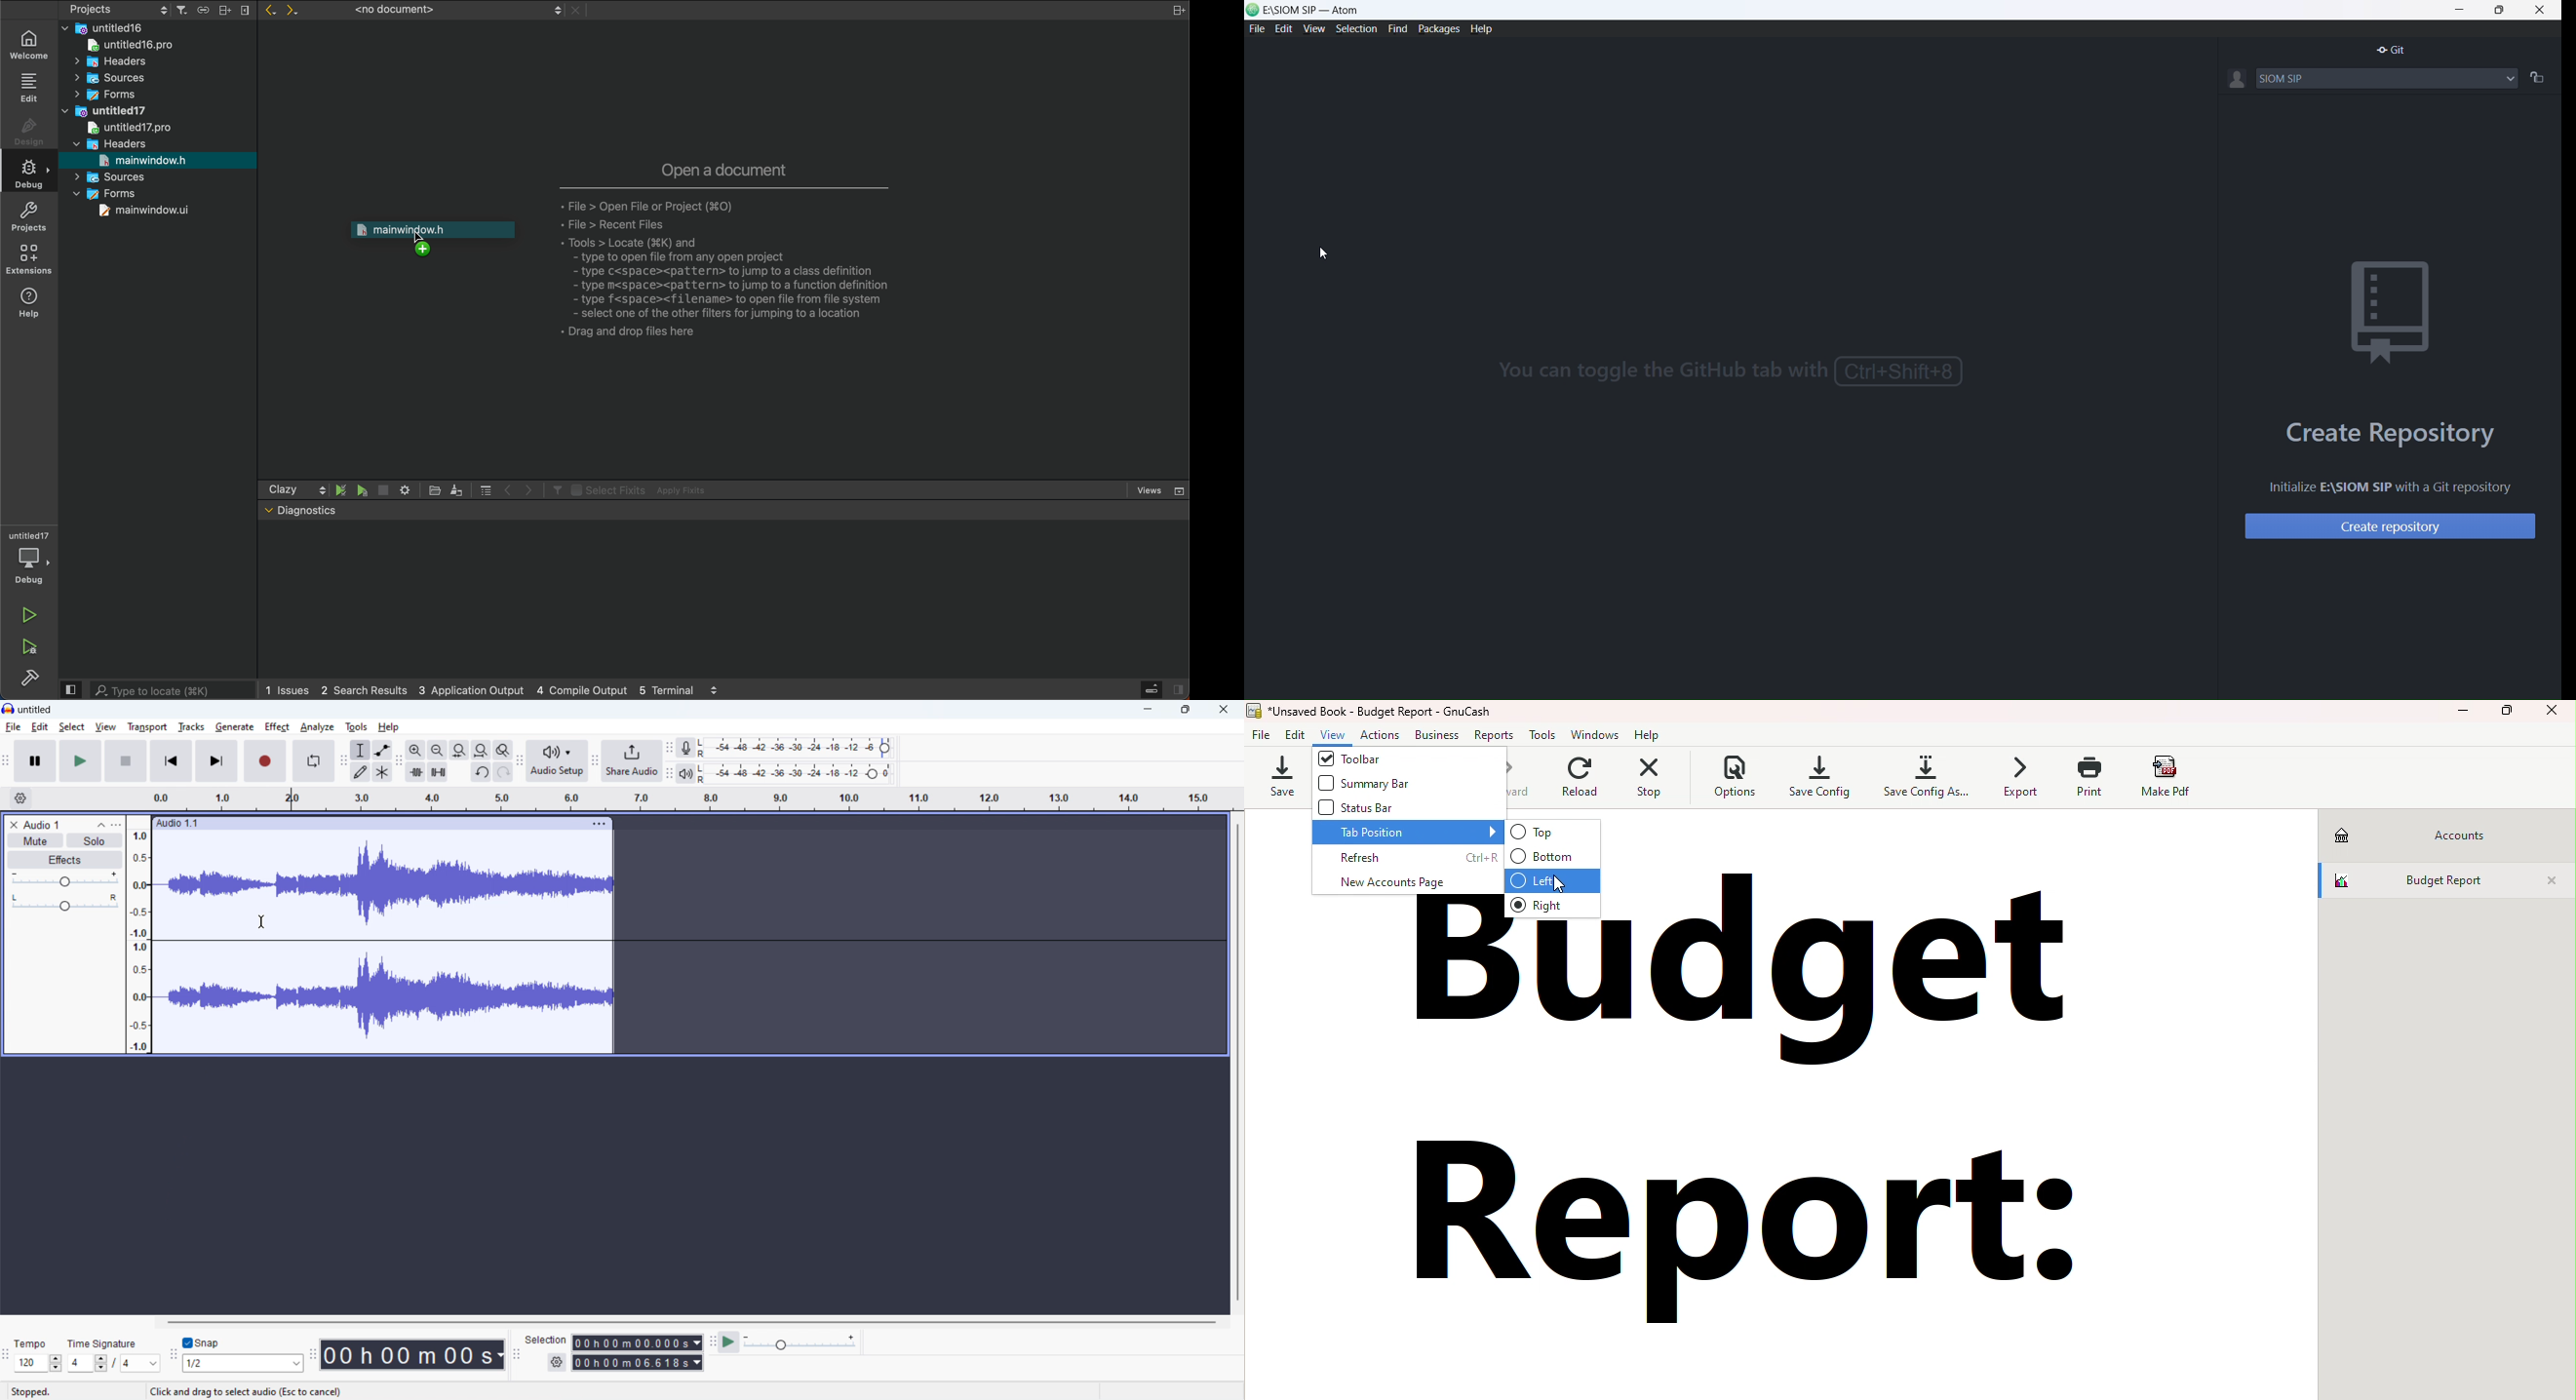 This screenshot has height=1400, width=2576. I want to click on Stopped, so click(35, 1392).